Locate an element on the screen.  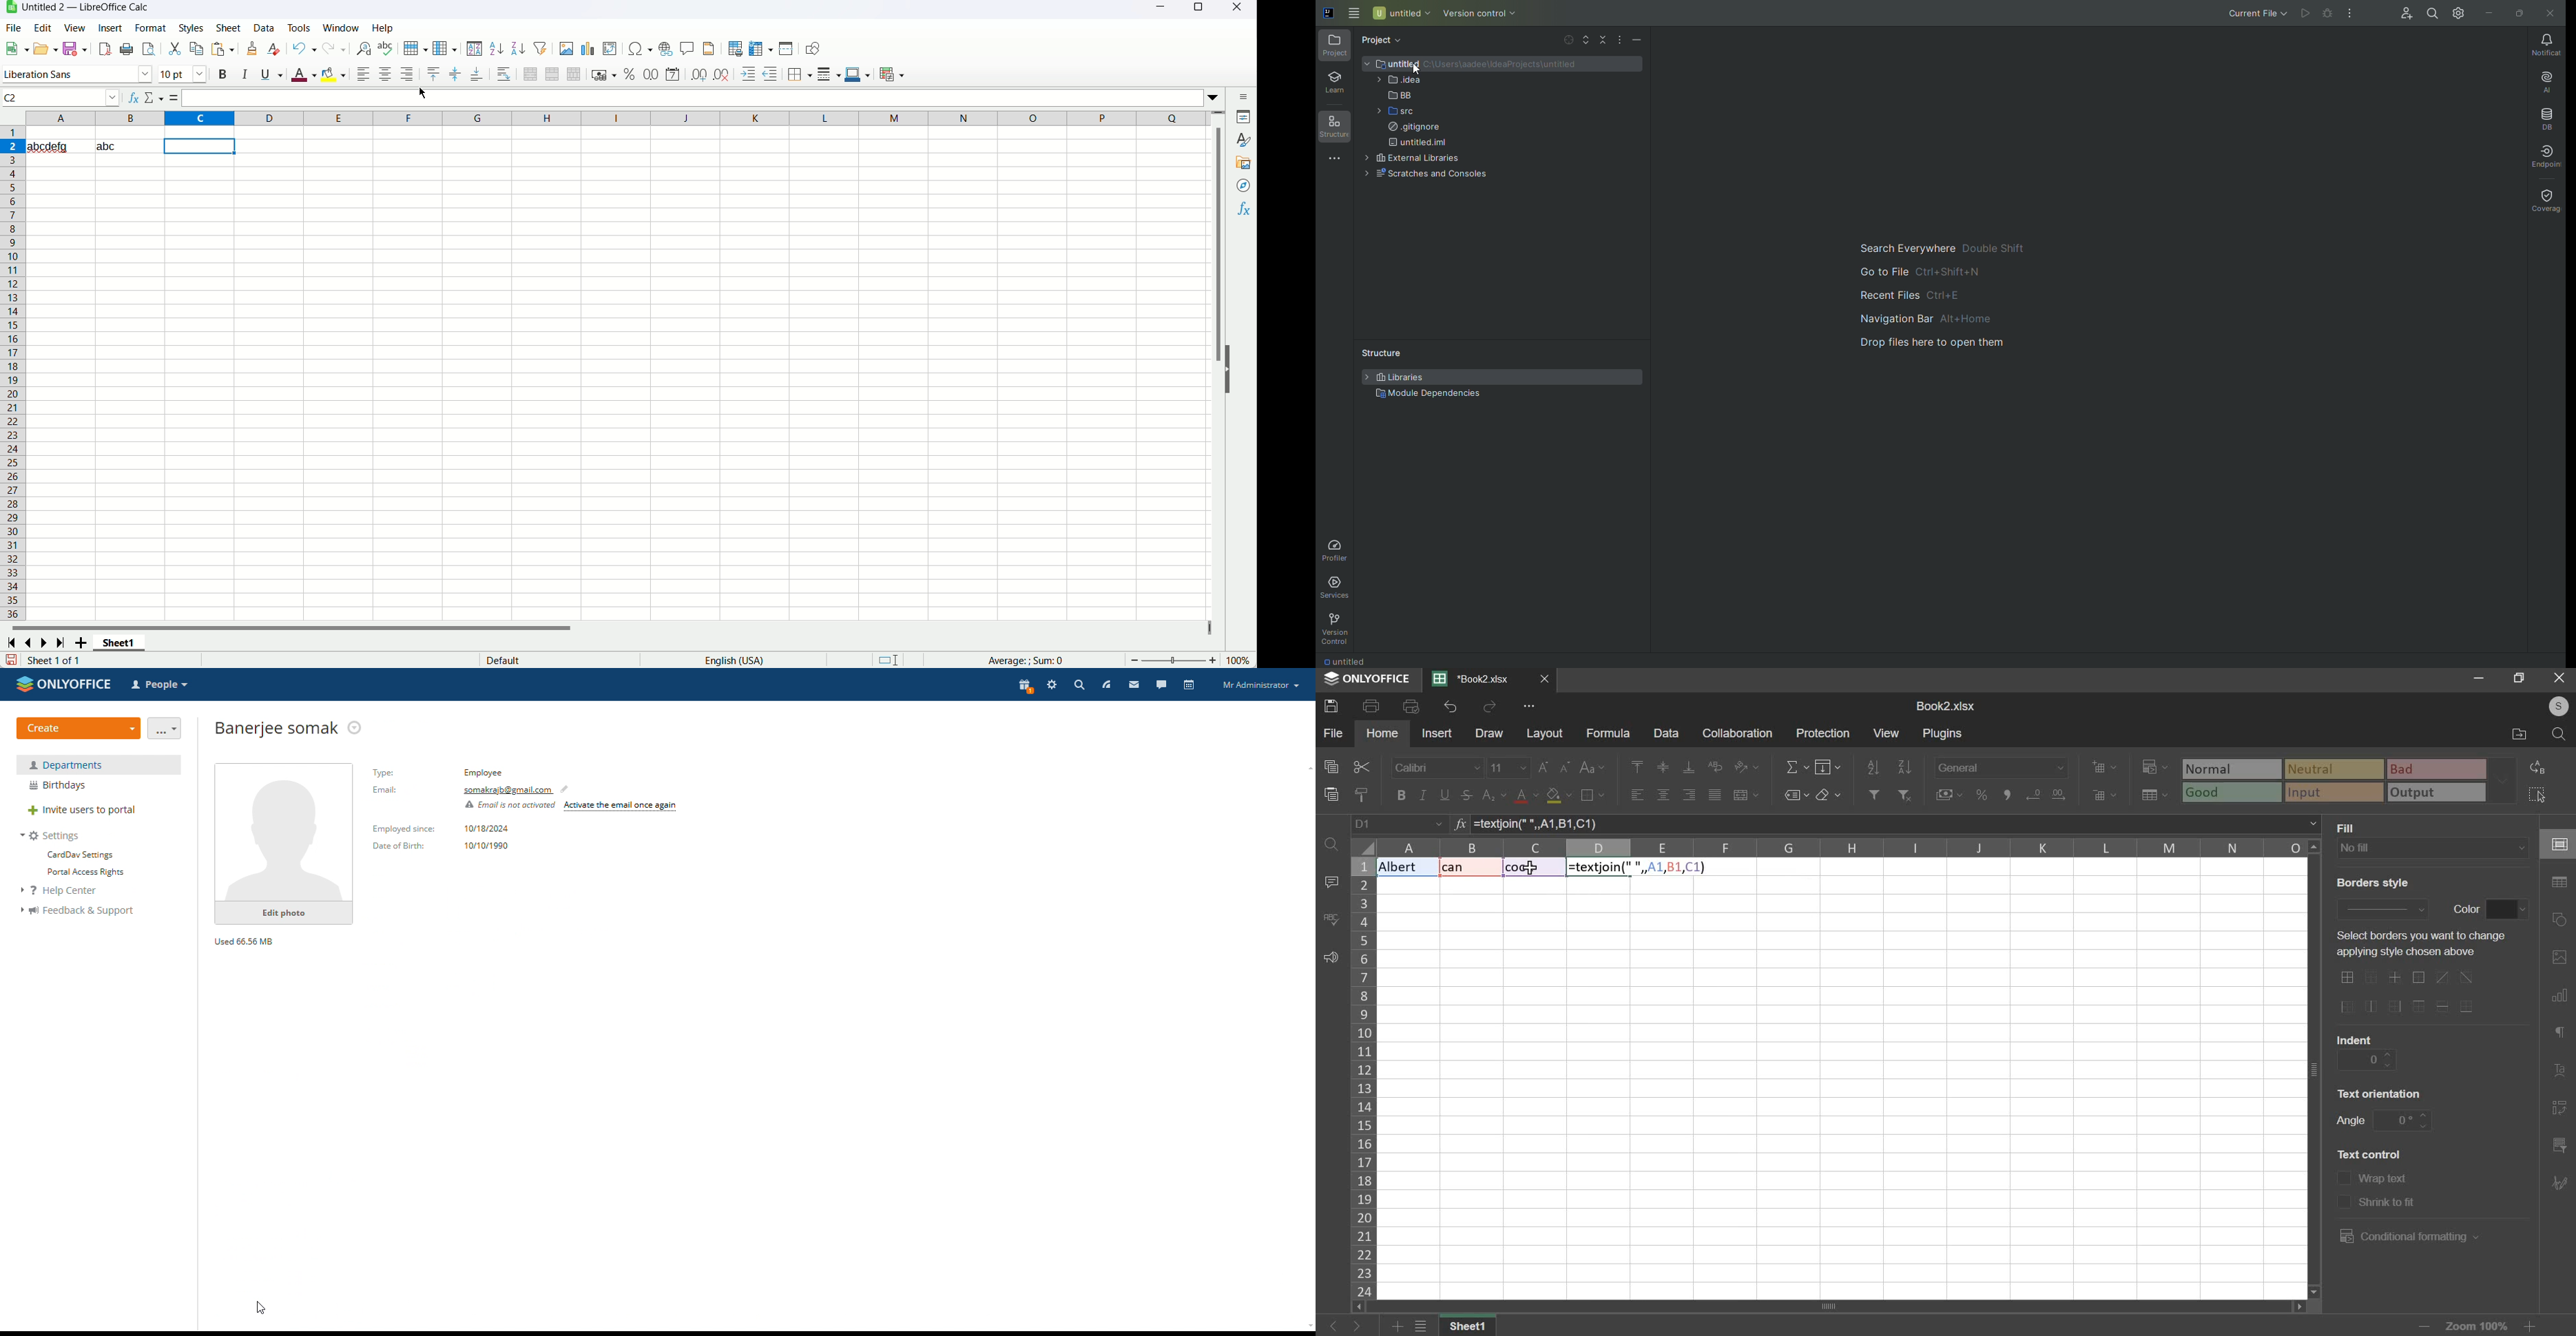
hide is located at coordinates (1228, 369).